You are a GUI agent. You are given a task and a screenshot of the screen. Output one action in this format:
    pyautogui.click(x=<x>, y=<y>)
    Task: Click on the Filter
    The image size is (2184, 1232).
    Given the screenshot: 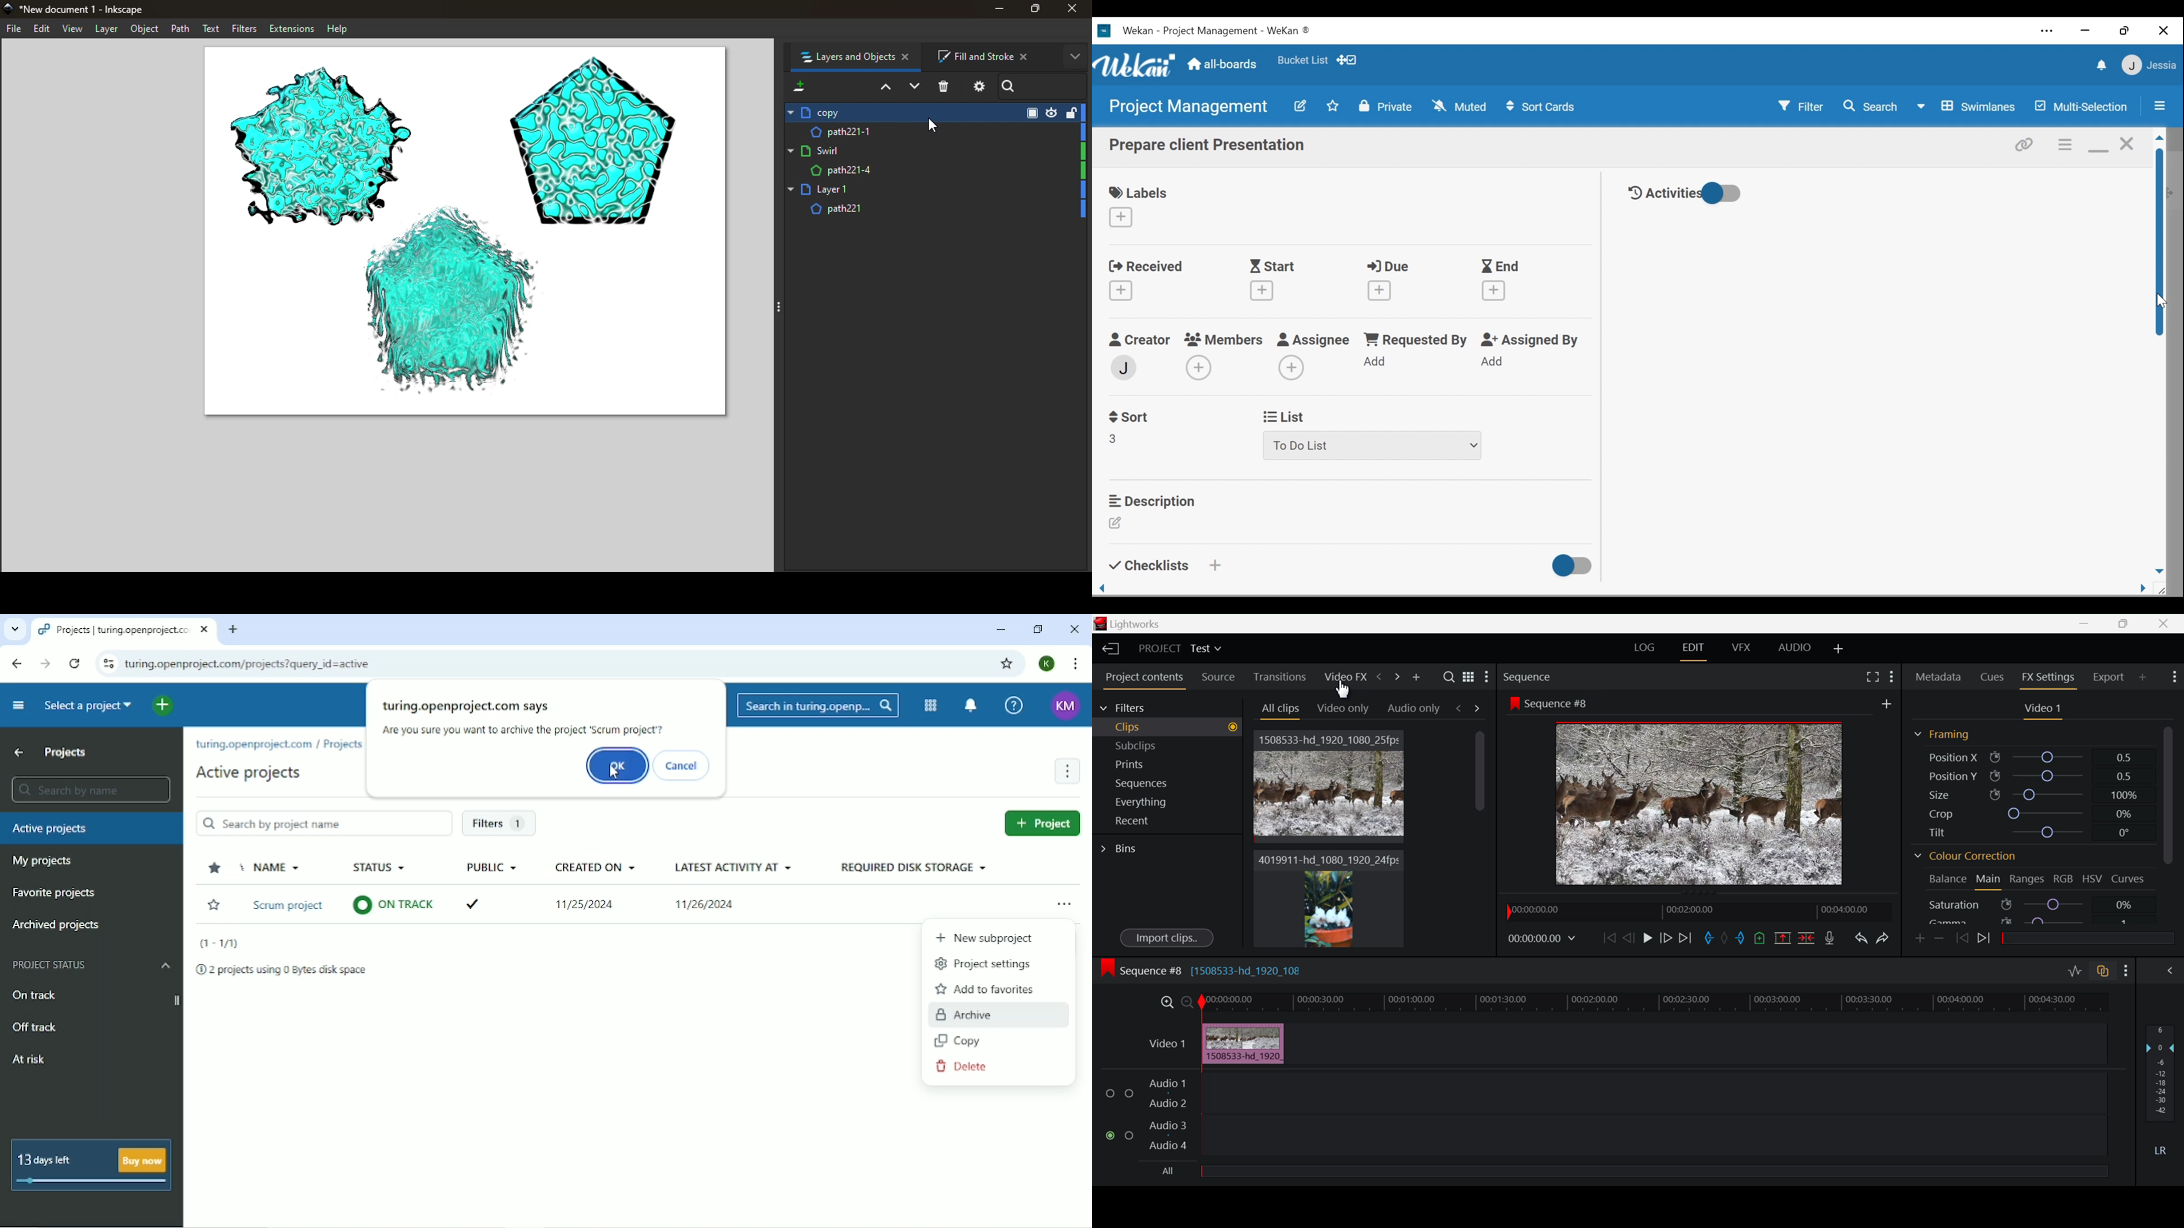 What is the action you would take?
    pyautogui.click(x=1801, y=105)
    